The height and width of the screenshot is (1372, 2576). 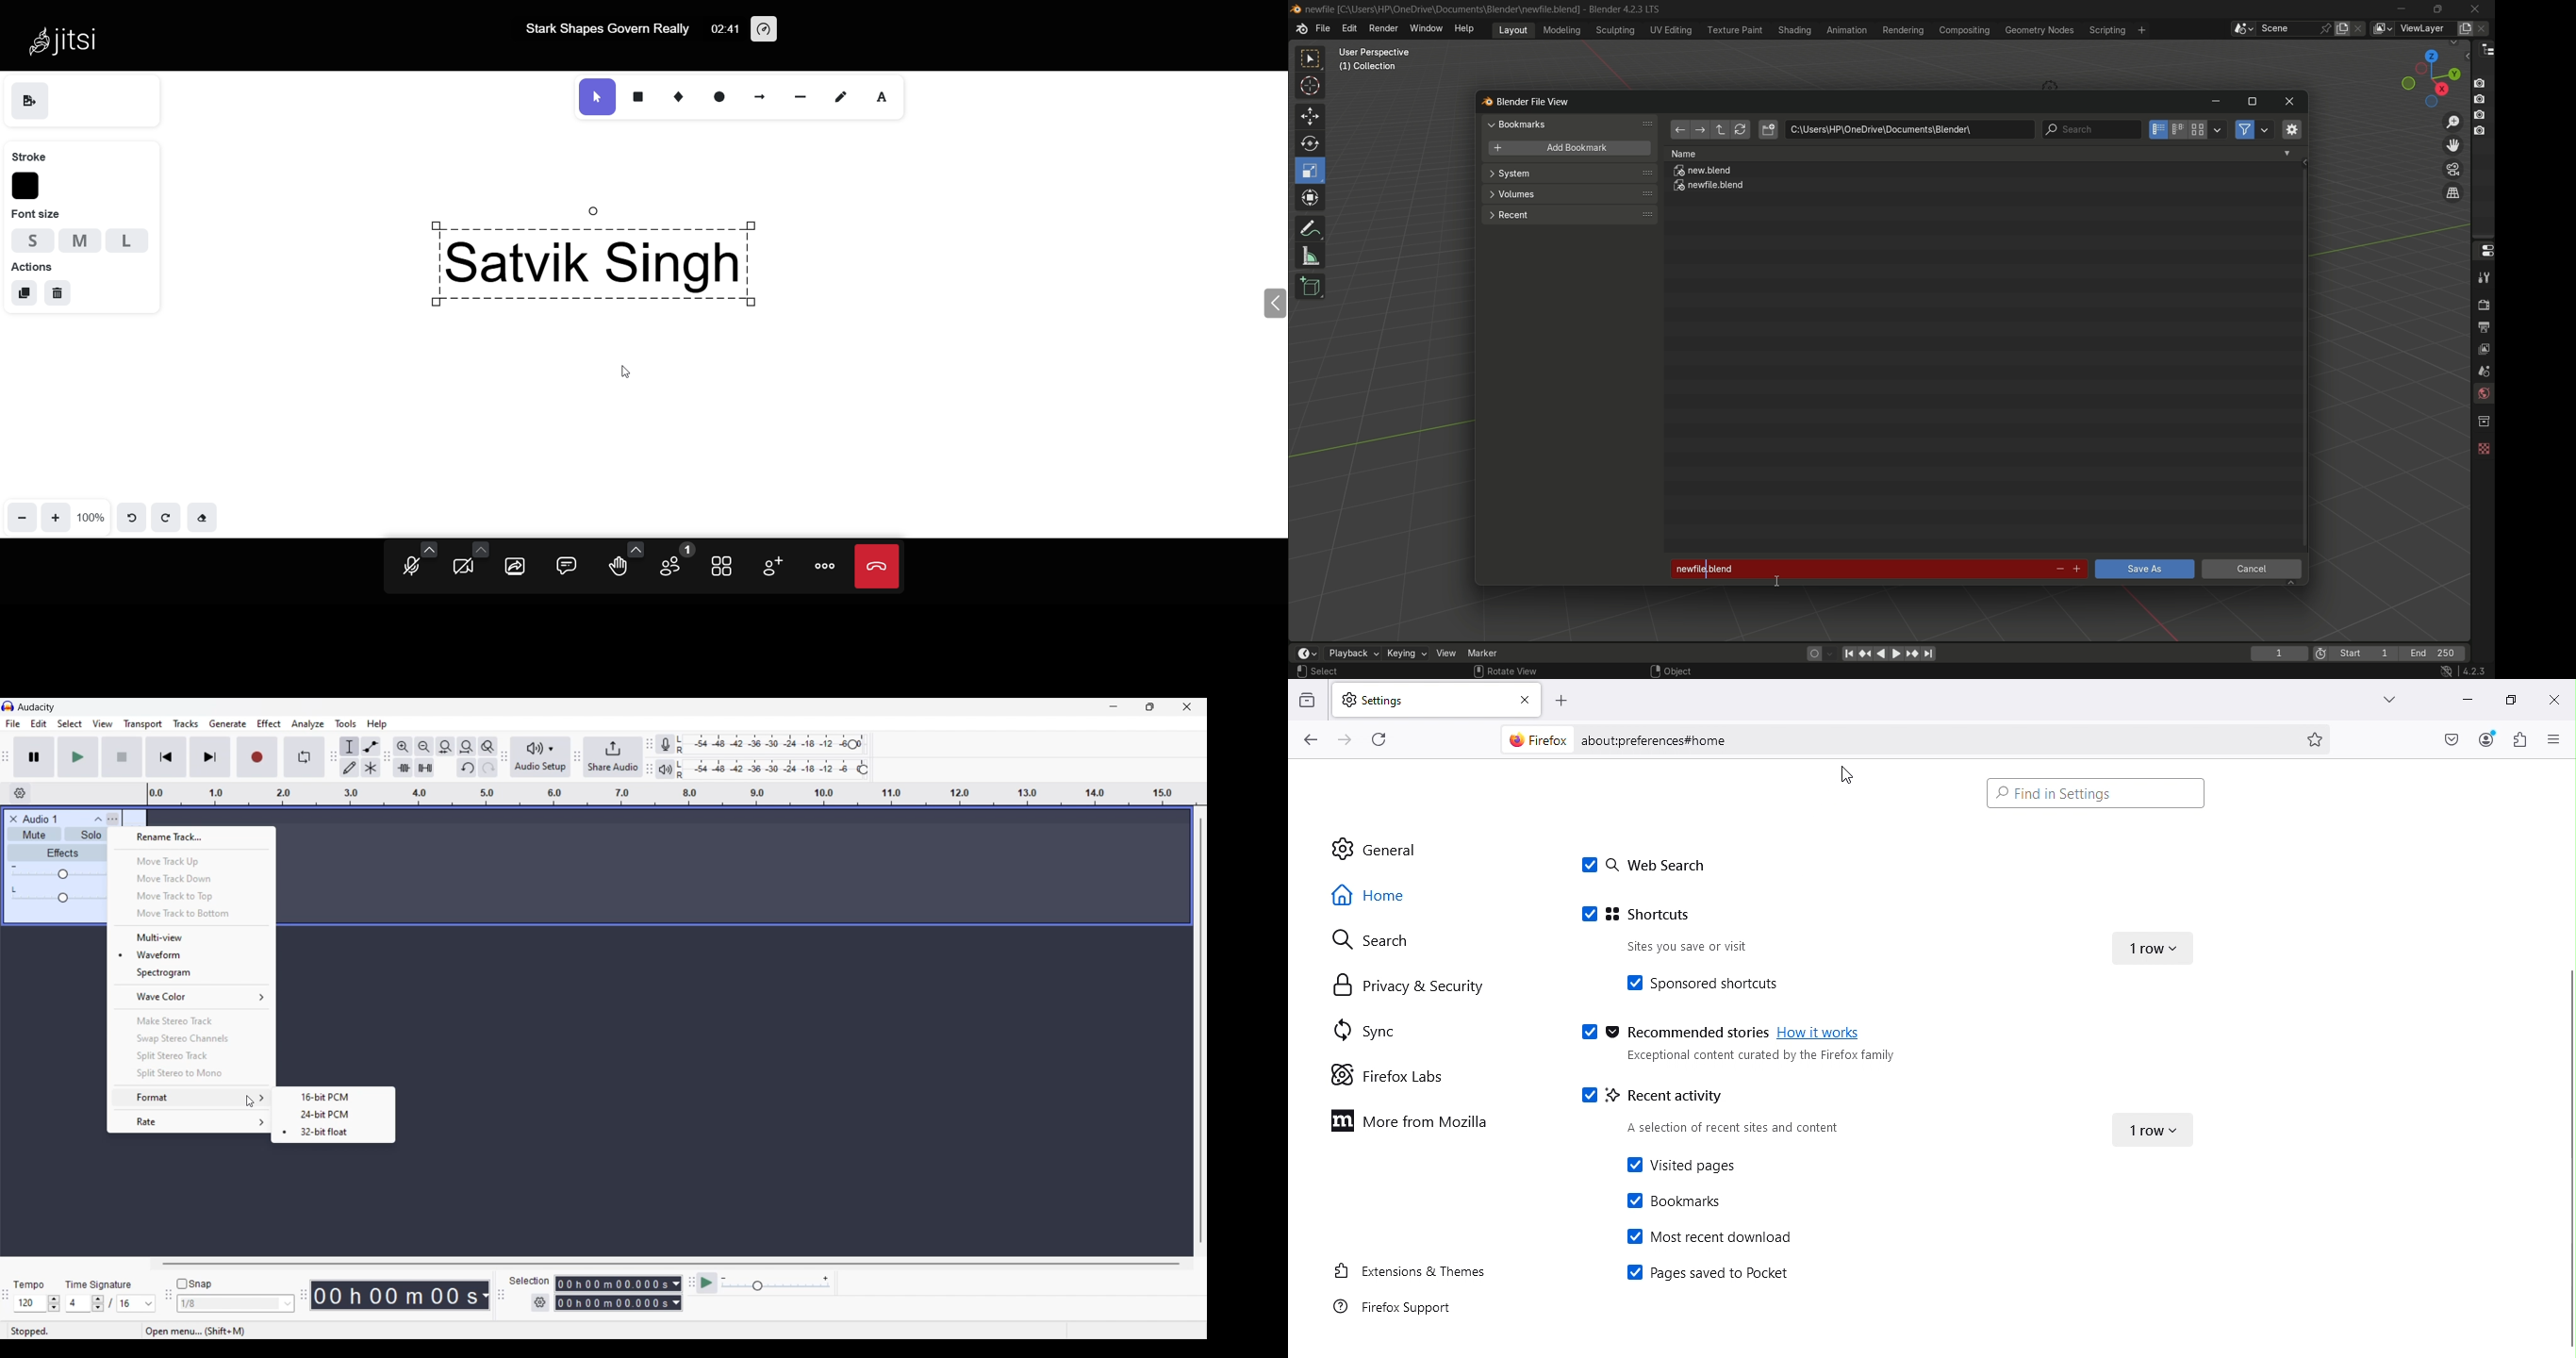 What do you see at coordinates (29, 155) in the screenshot?
I see `stroke` at bounding box center [29, 155].